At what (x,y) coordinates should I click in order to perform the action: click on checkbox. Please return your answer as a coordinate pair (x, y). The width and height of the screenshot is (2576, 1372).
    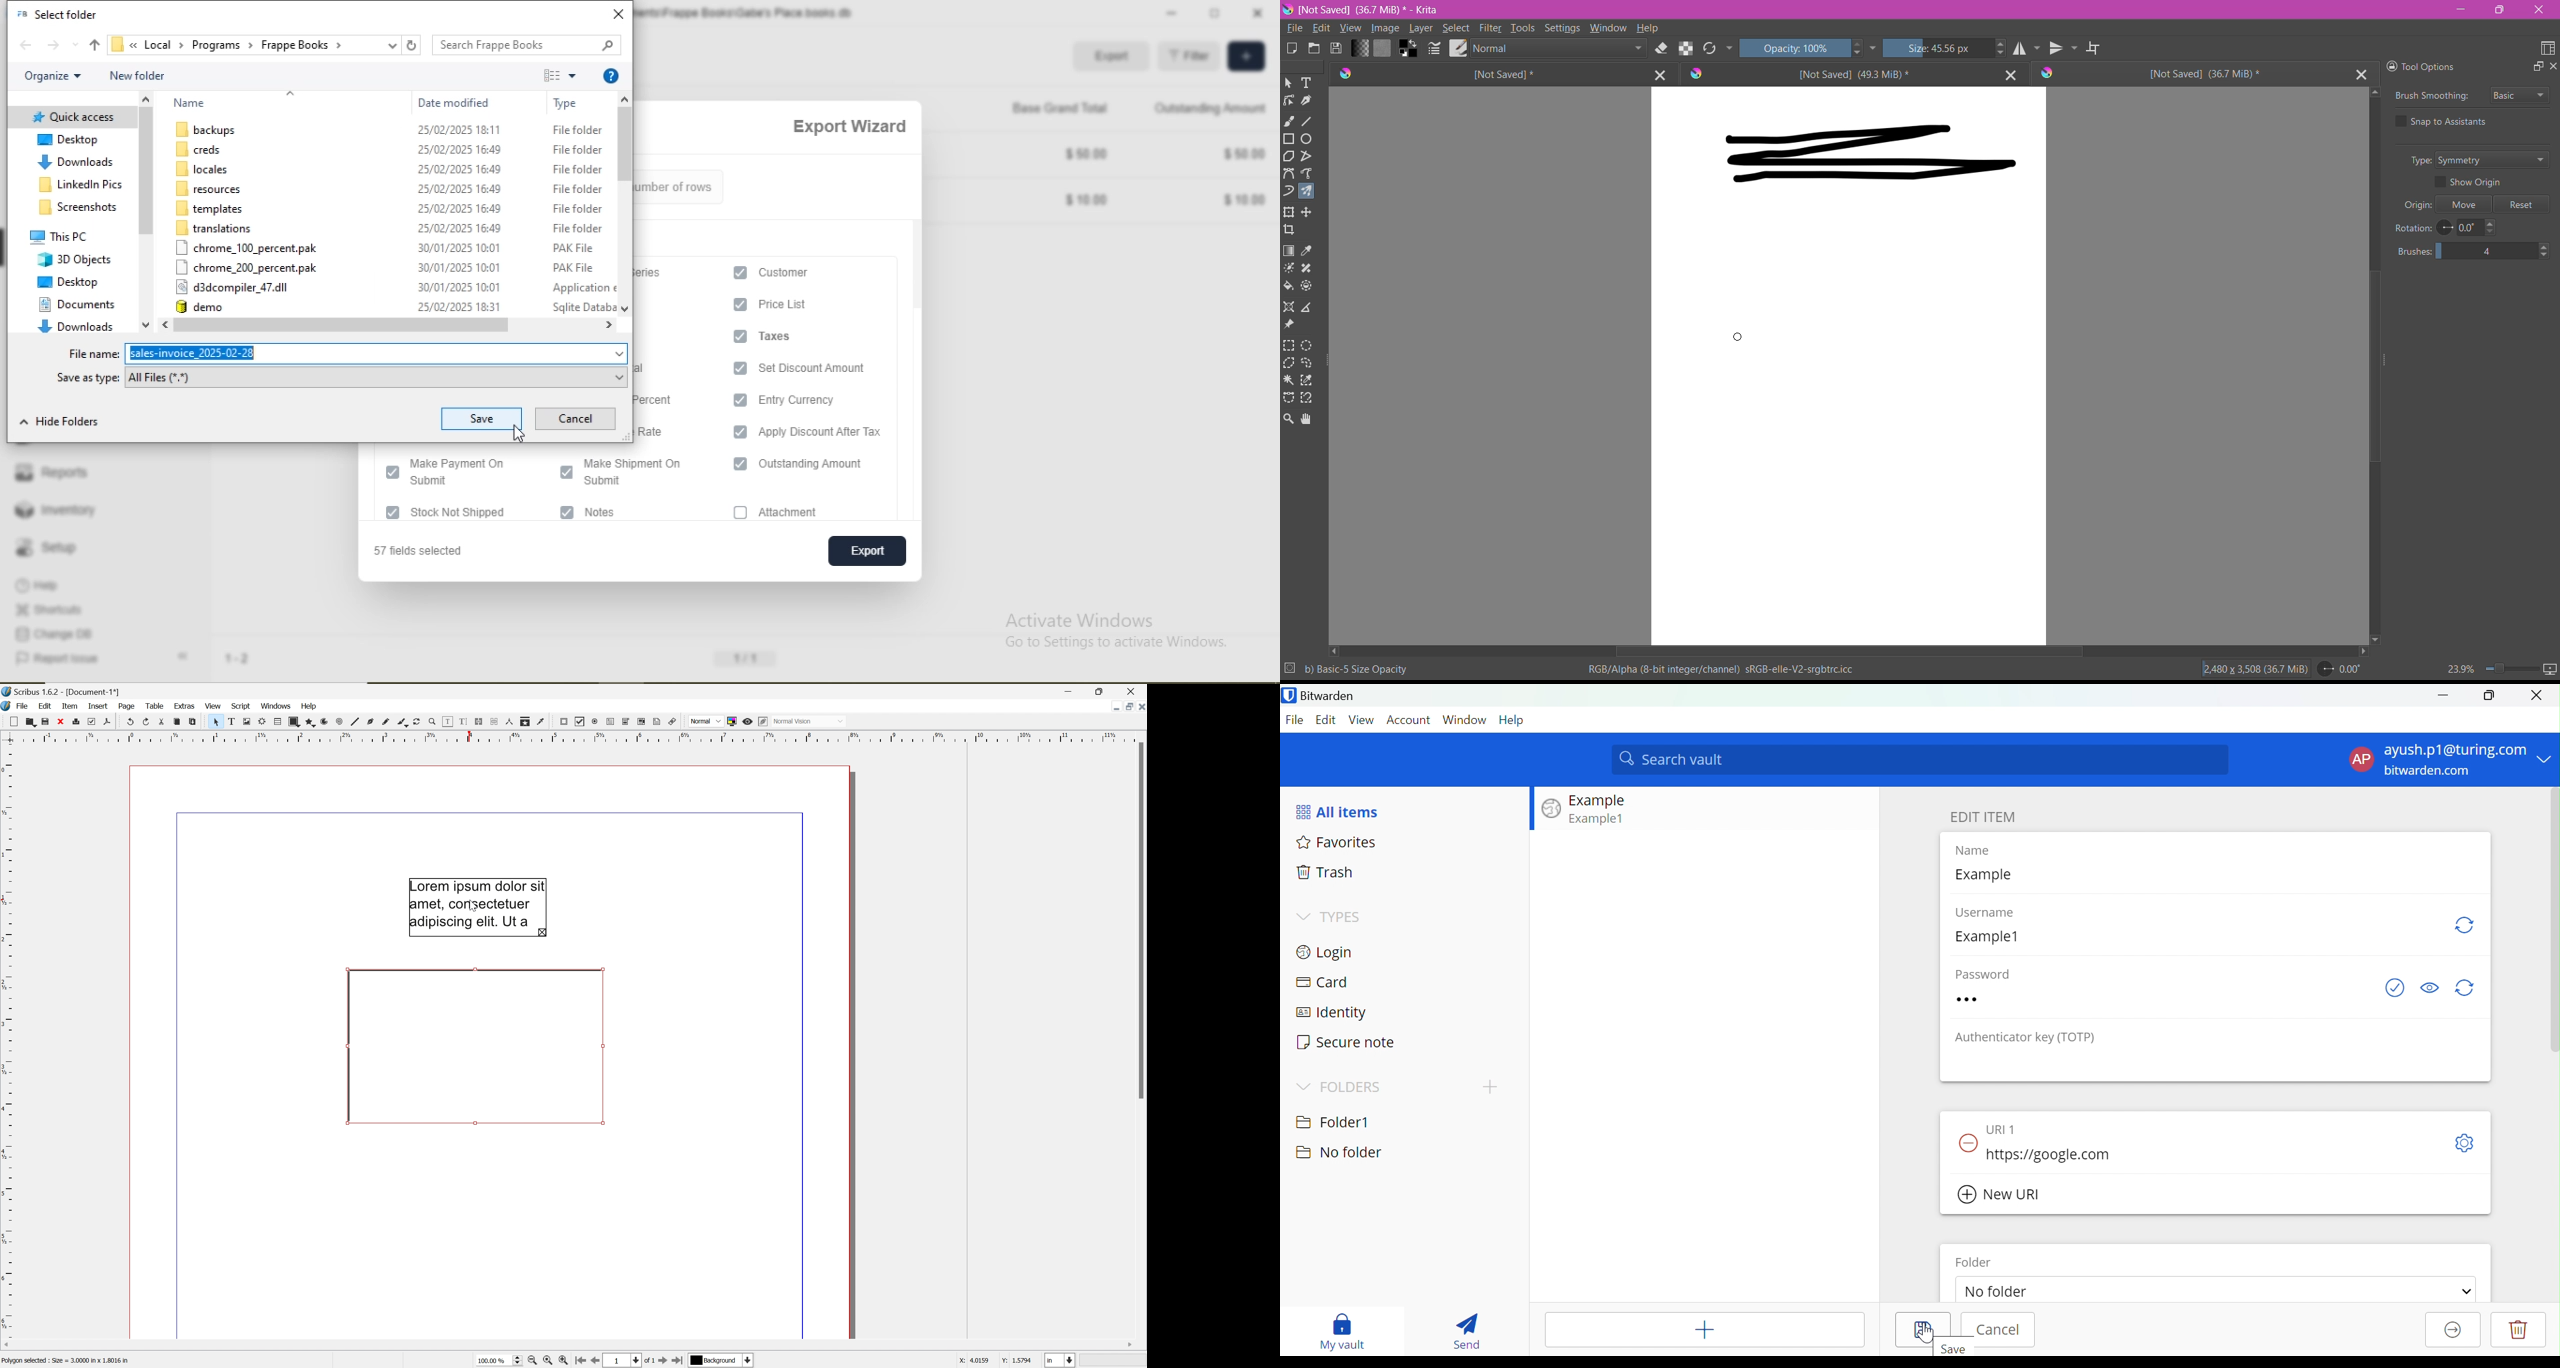
    Looking at the image, I should click on (740, 431).